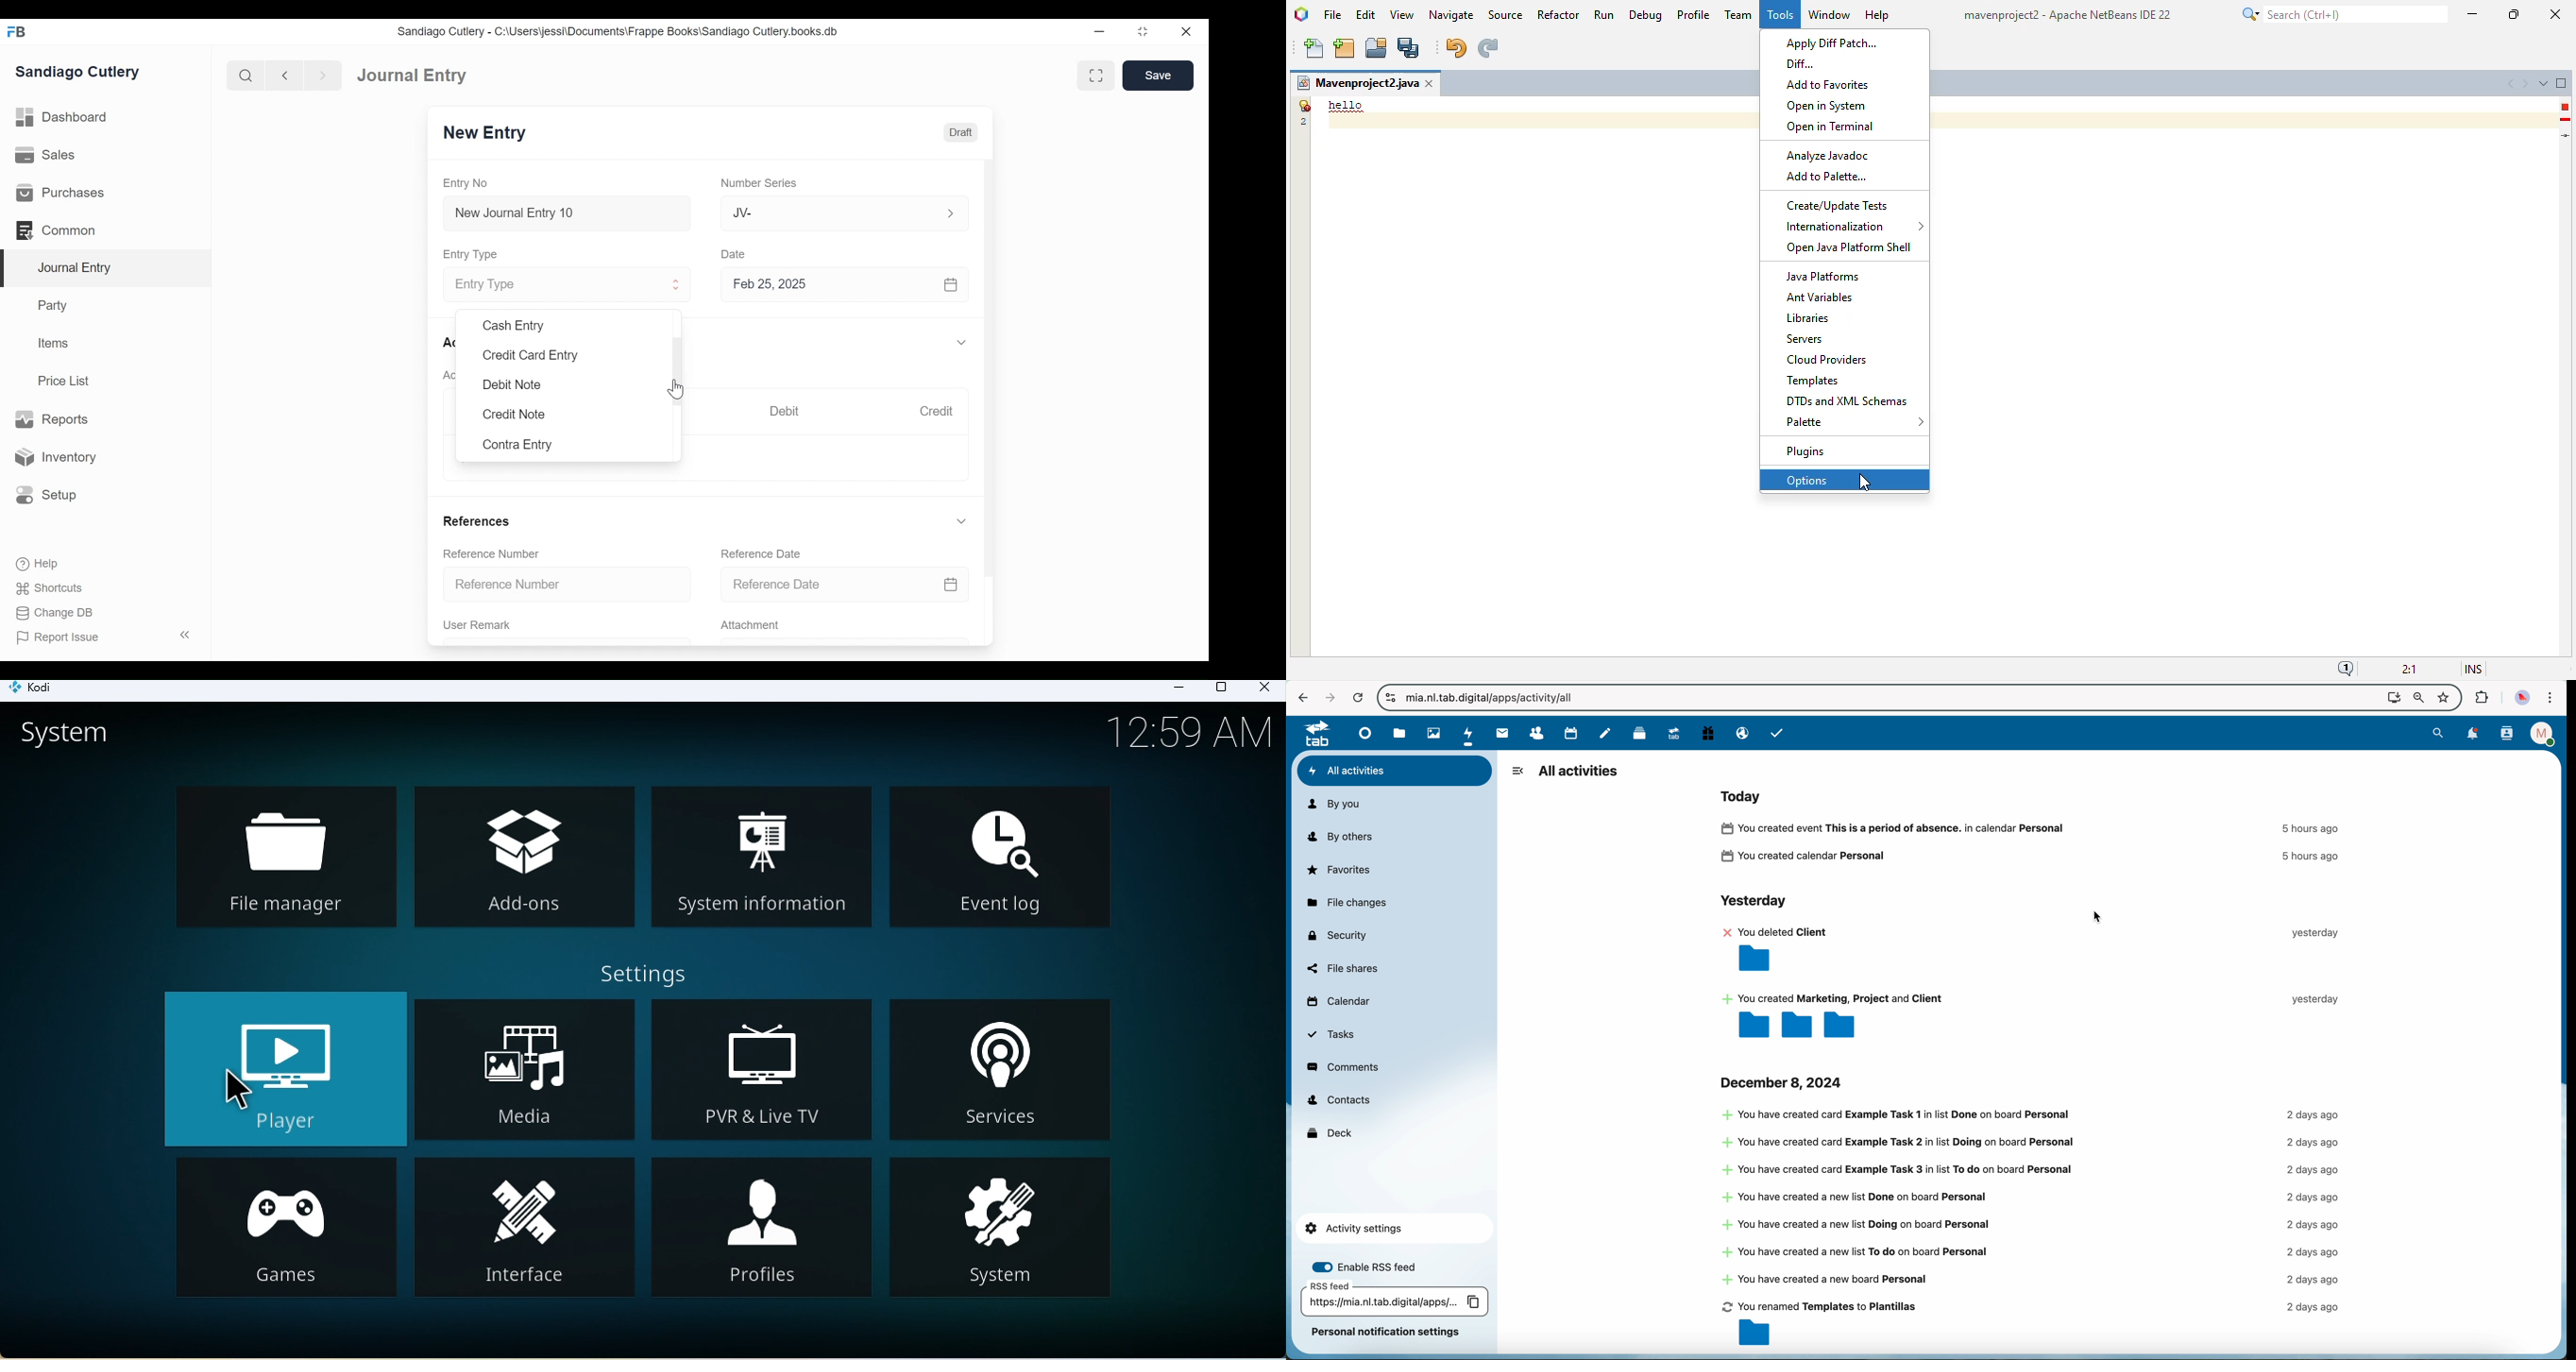 Image resolution: width=2576 pixels, height=1372 pixels. What do you see at coordinates (1005, 1231) in the screenshot?
I see `System` at bounding box center [1005, 1231].